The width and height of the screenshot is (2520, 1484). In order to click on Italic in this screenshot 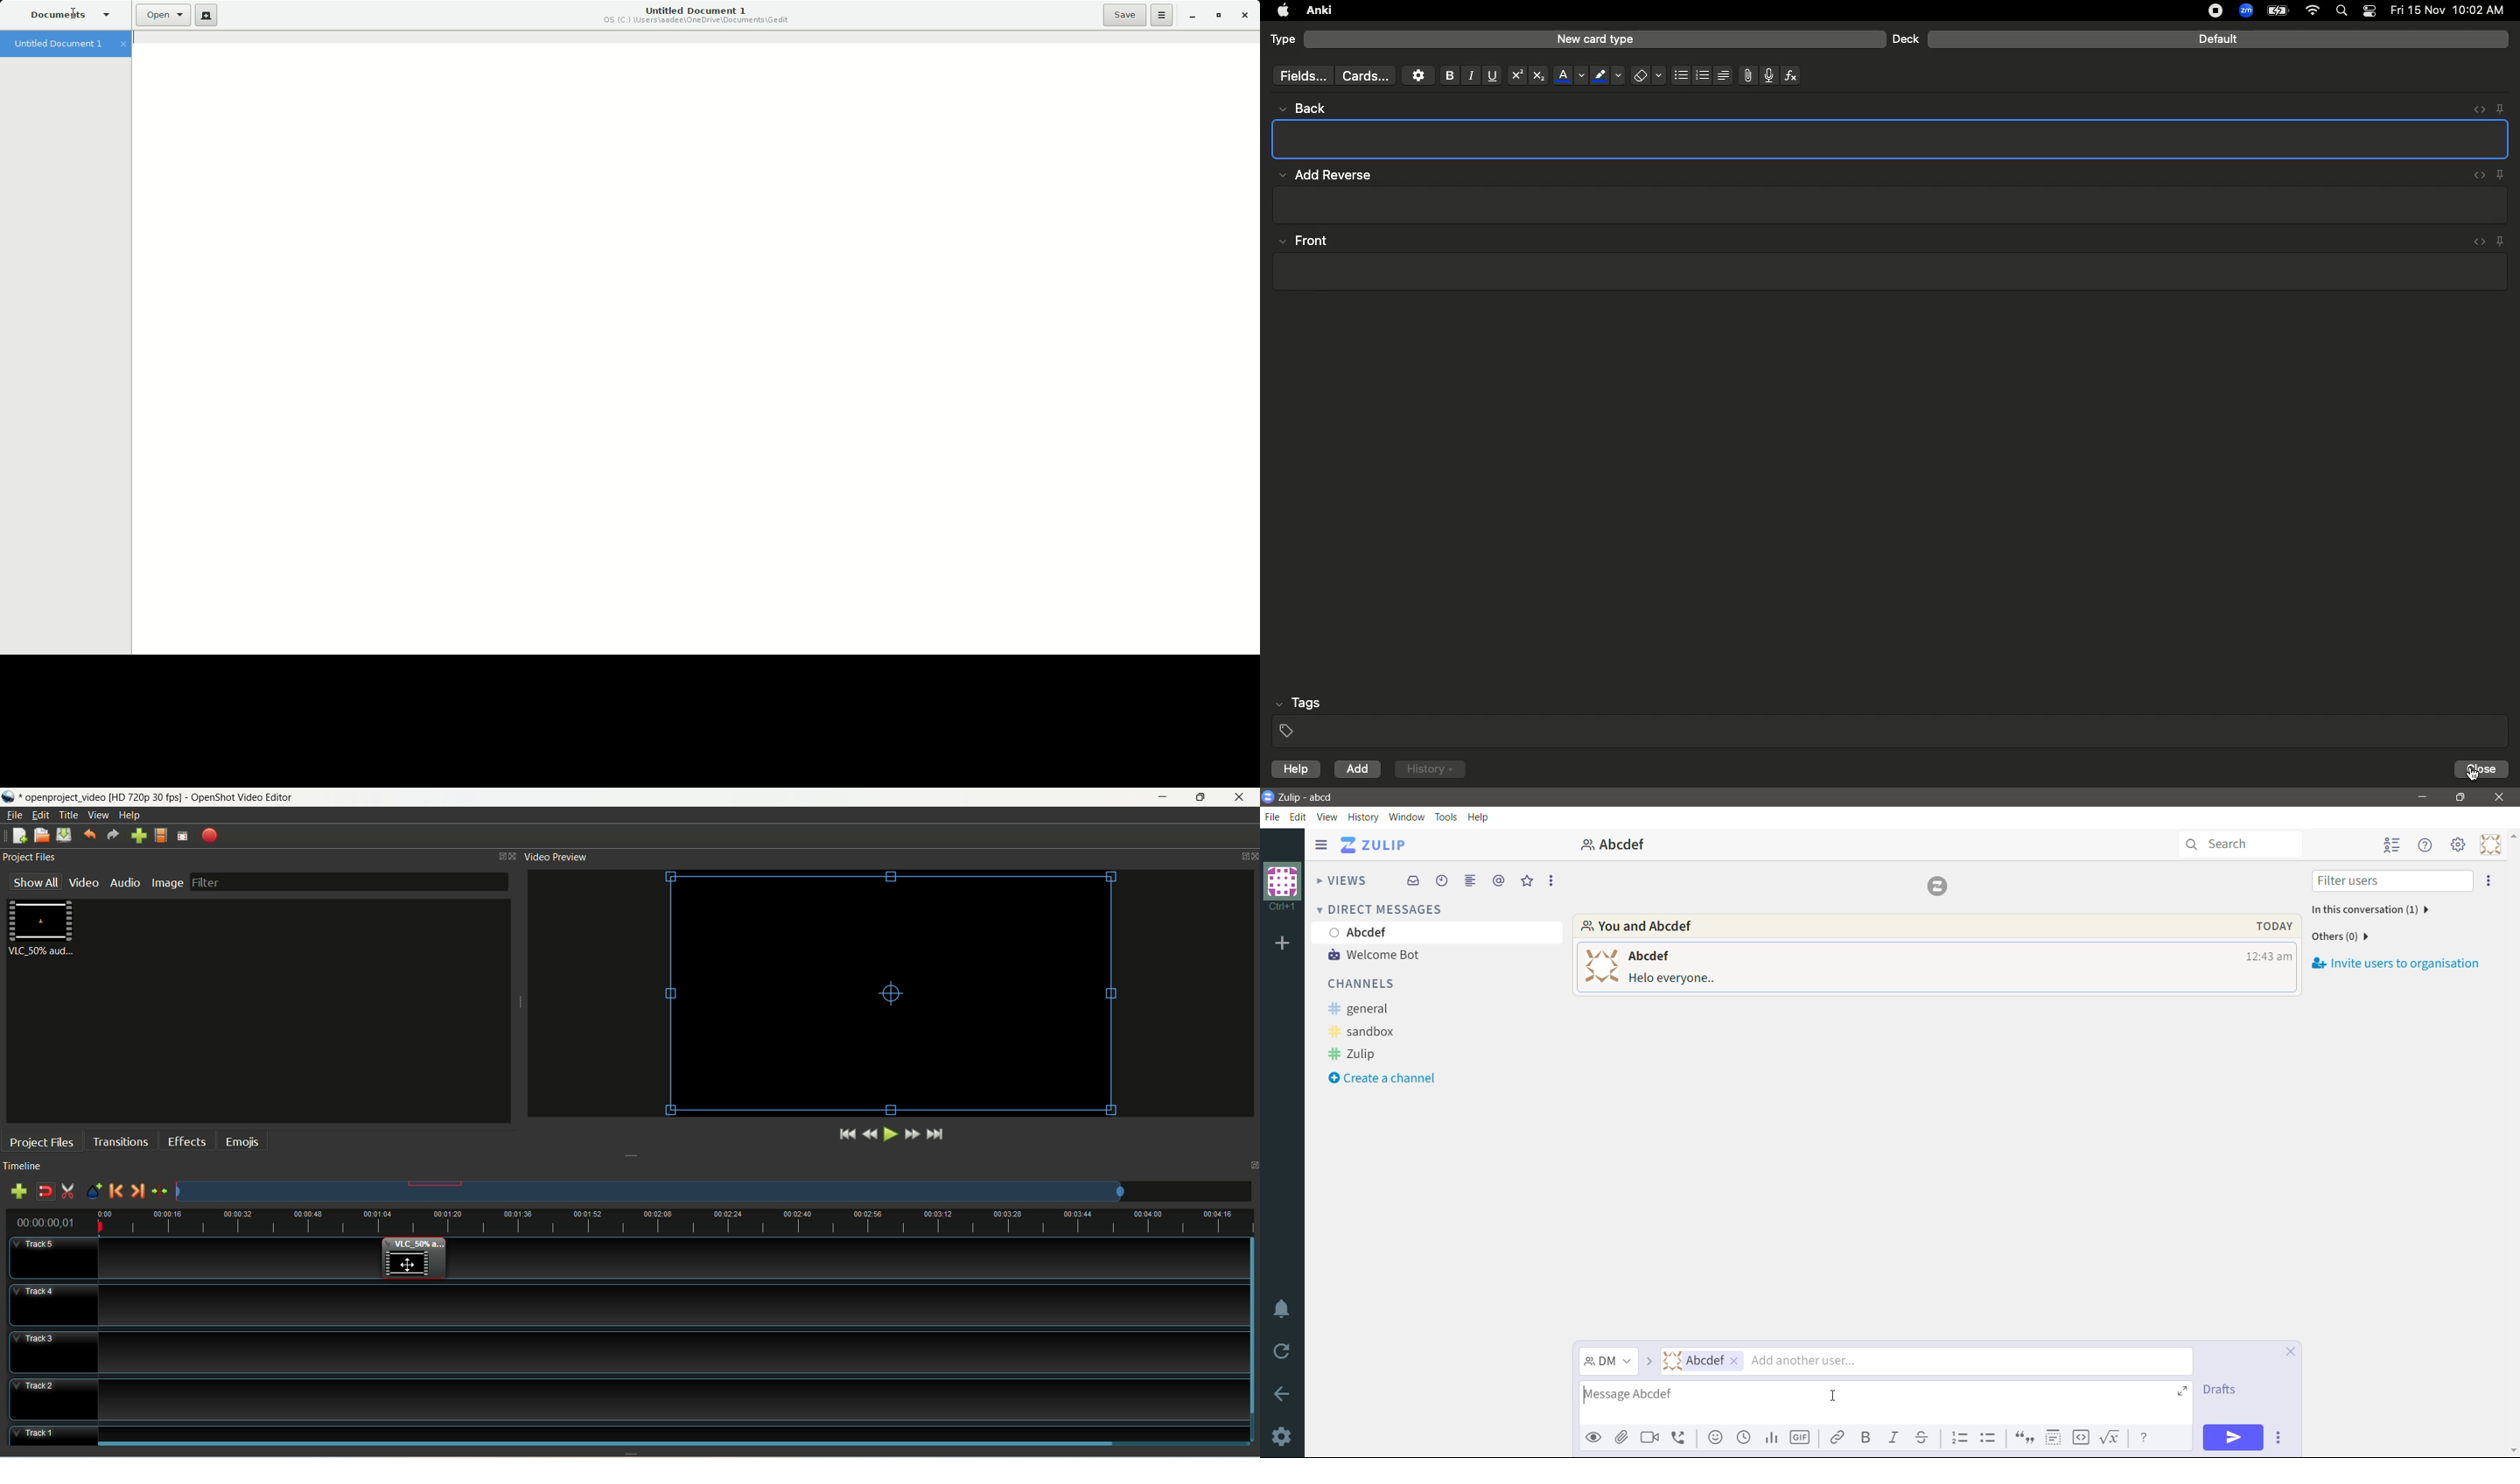, I will do `click(1893, 1437)`.